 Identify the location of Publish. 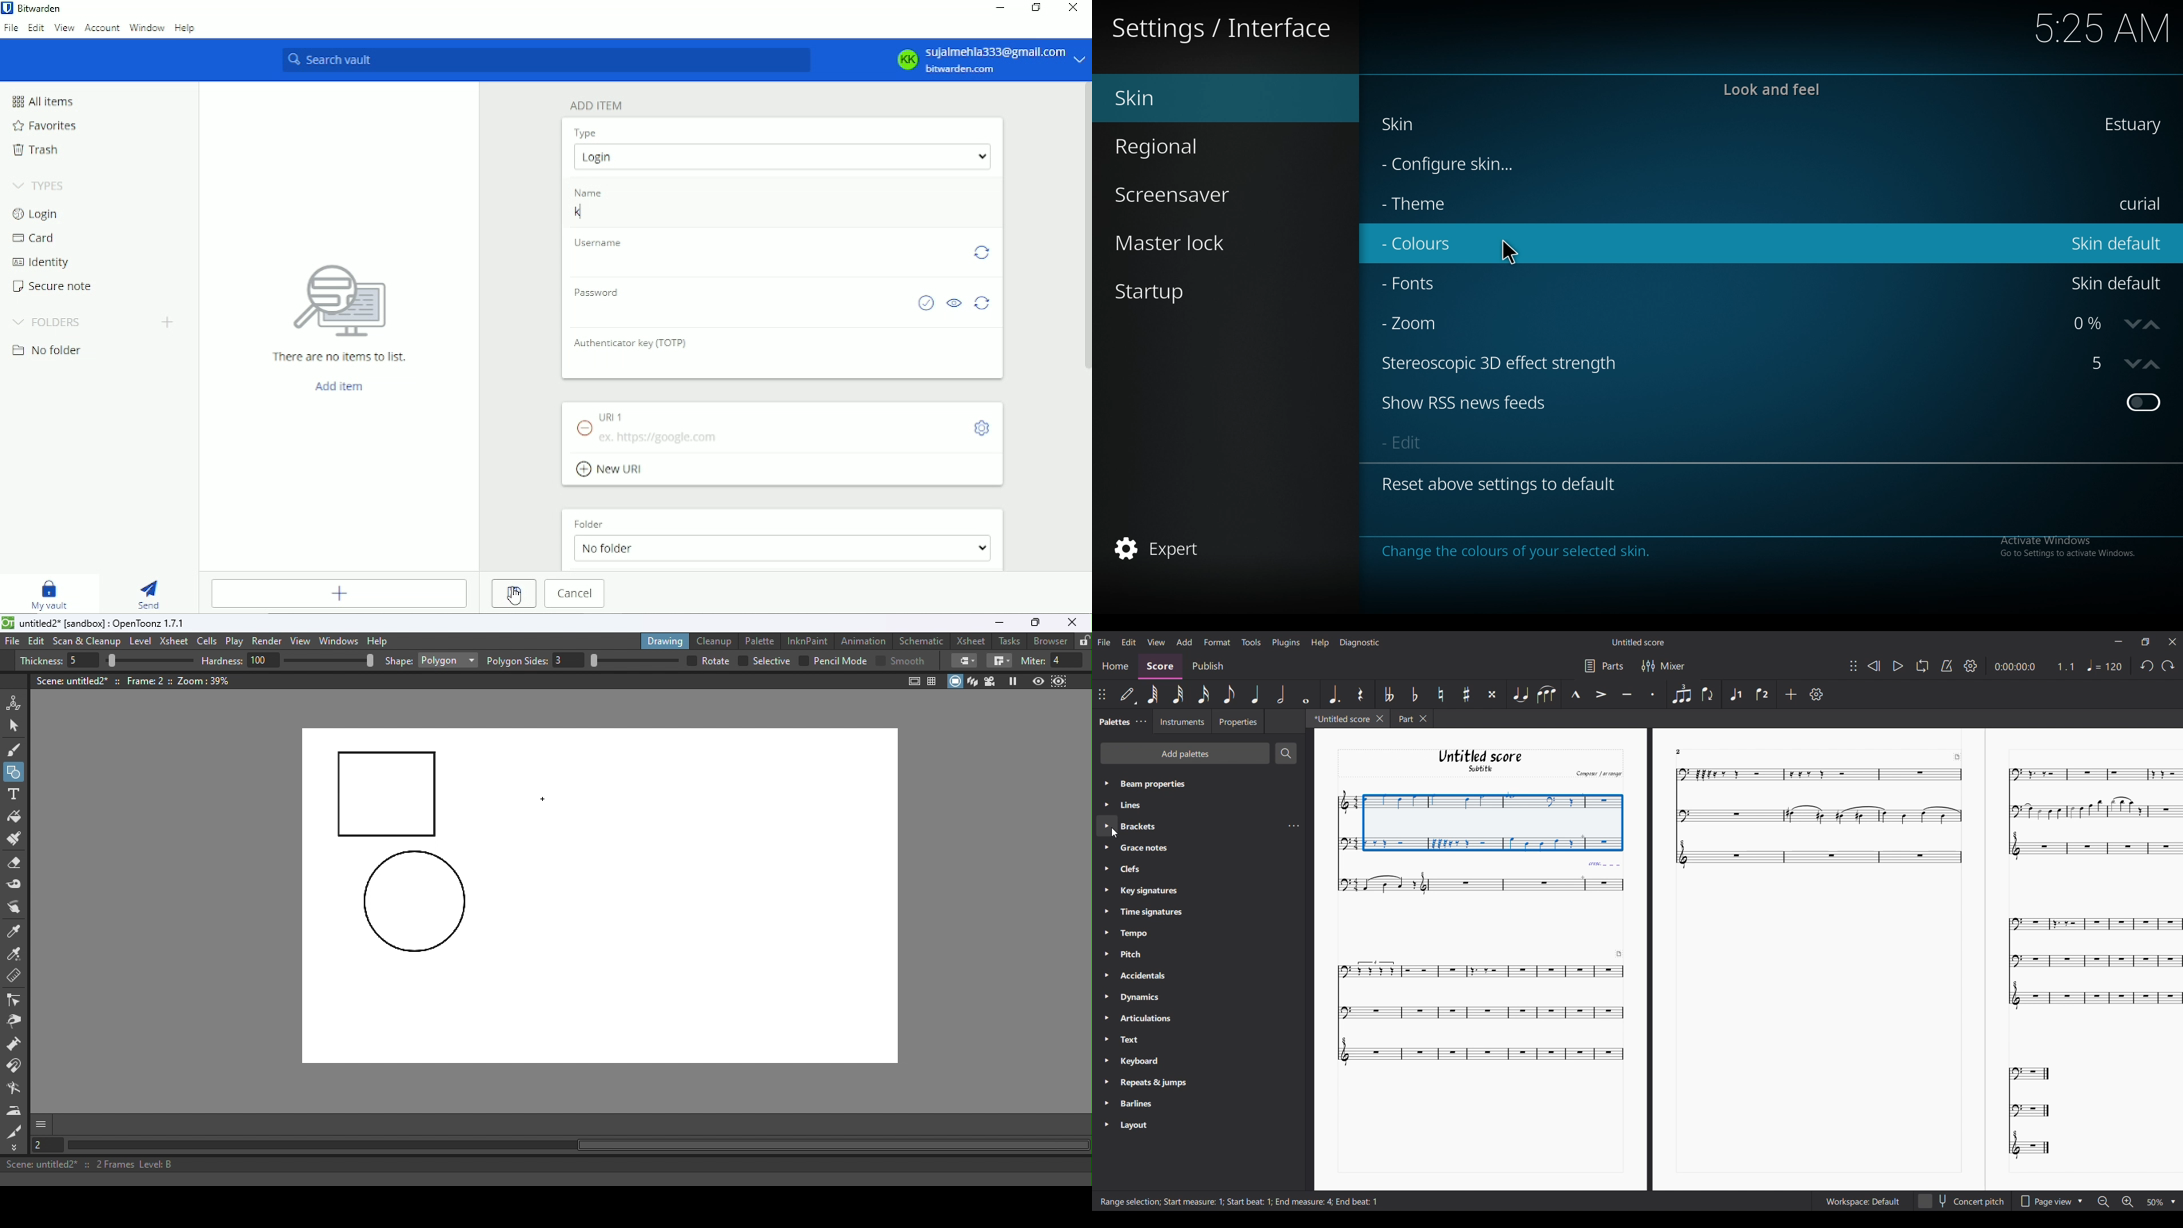
(1207, 666).